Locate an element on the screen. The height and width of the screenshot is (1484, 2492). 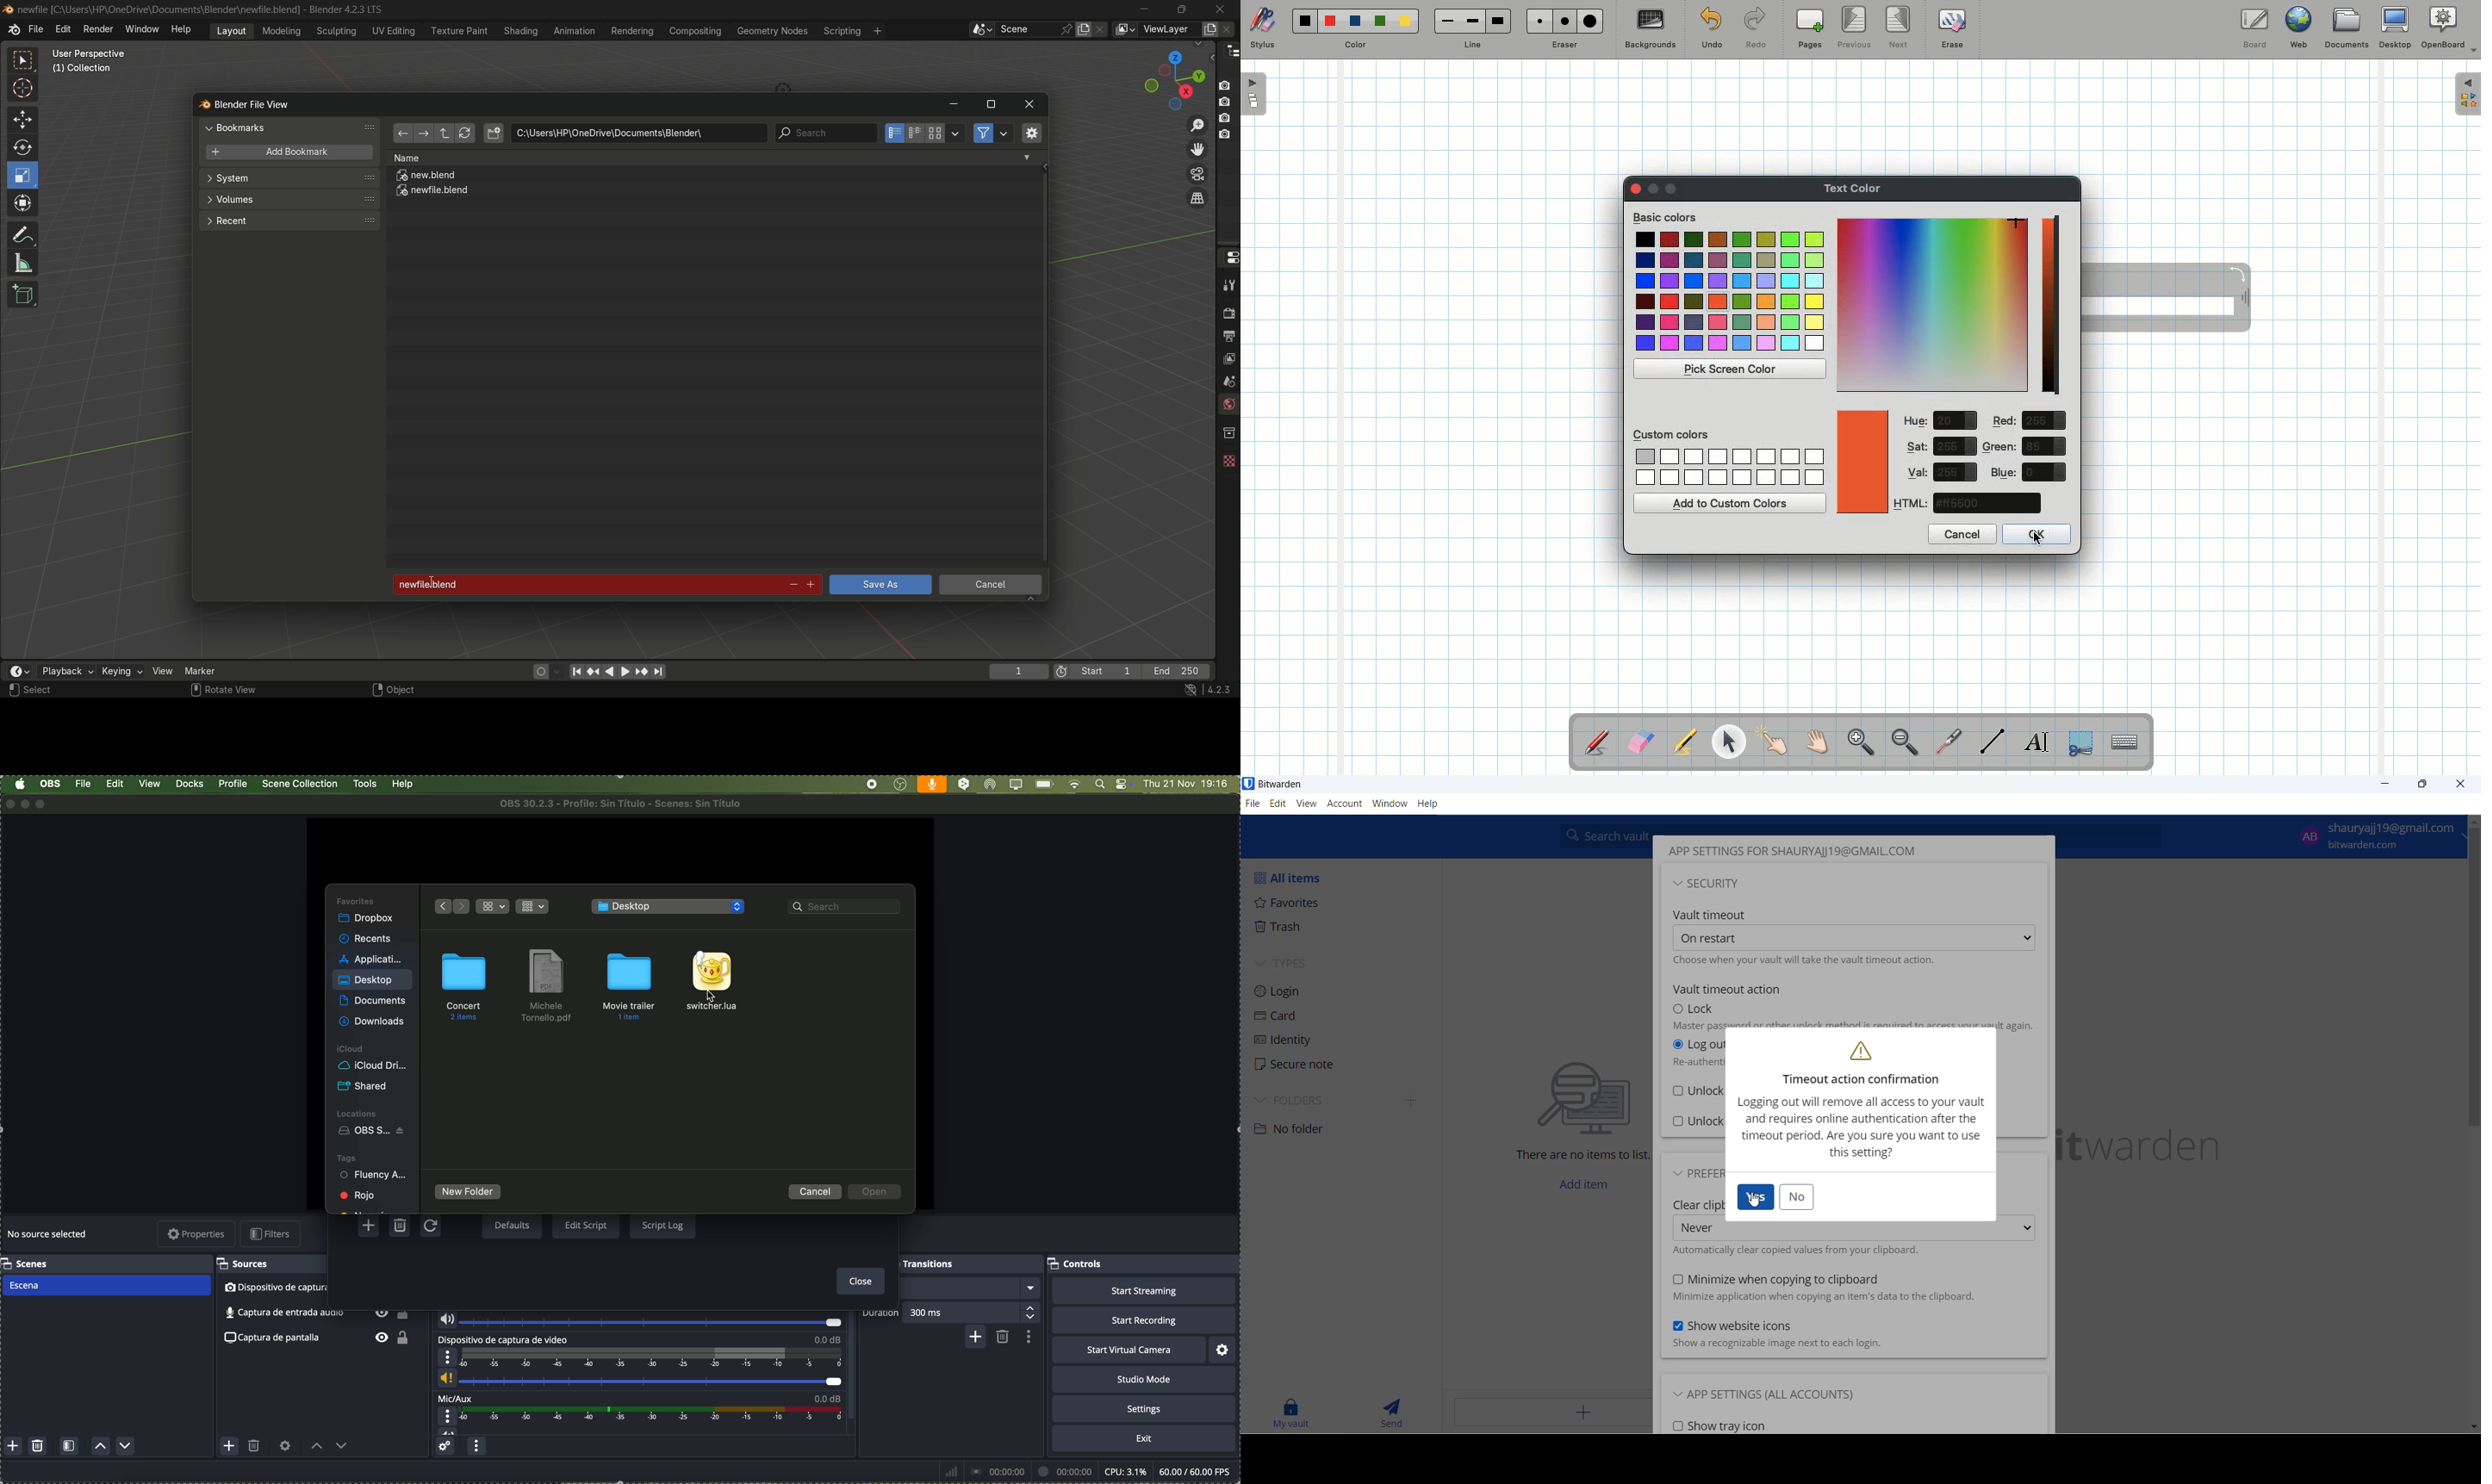
edit is located at coordinates (1278, 804).